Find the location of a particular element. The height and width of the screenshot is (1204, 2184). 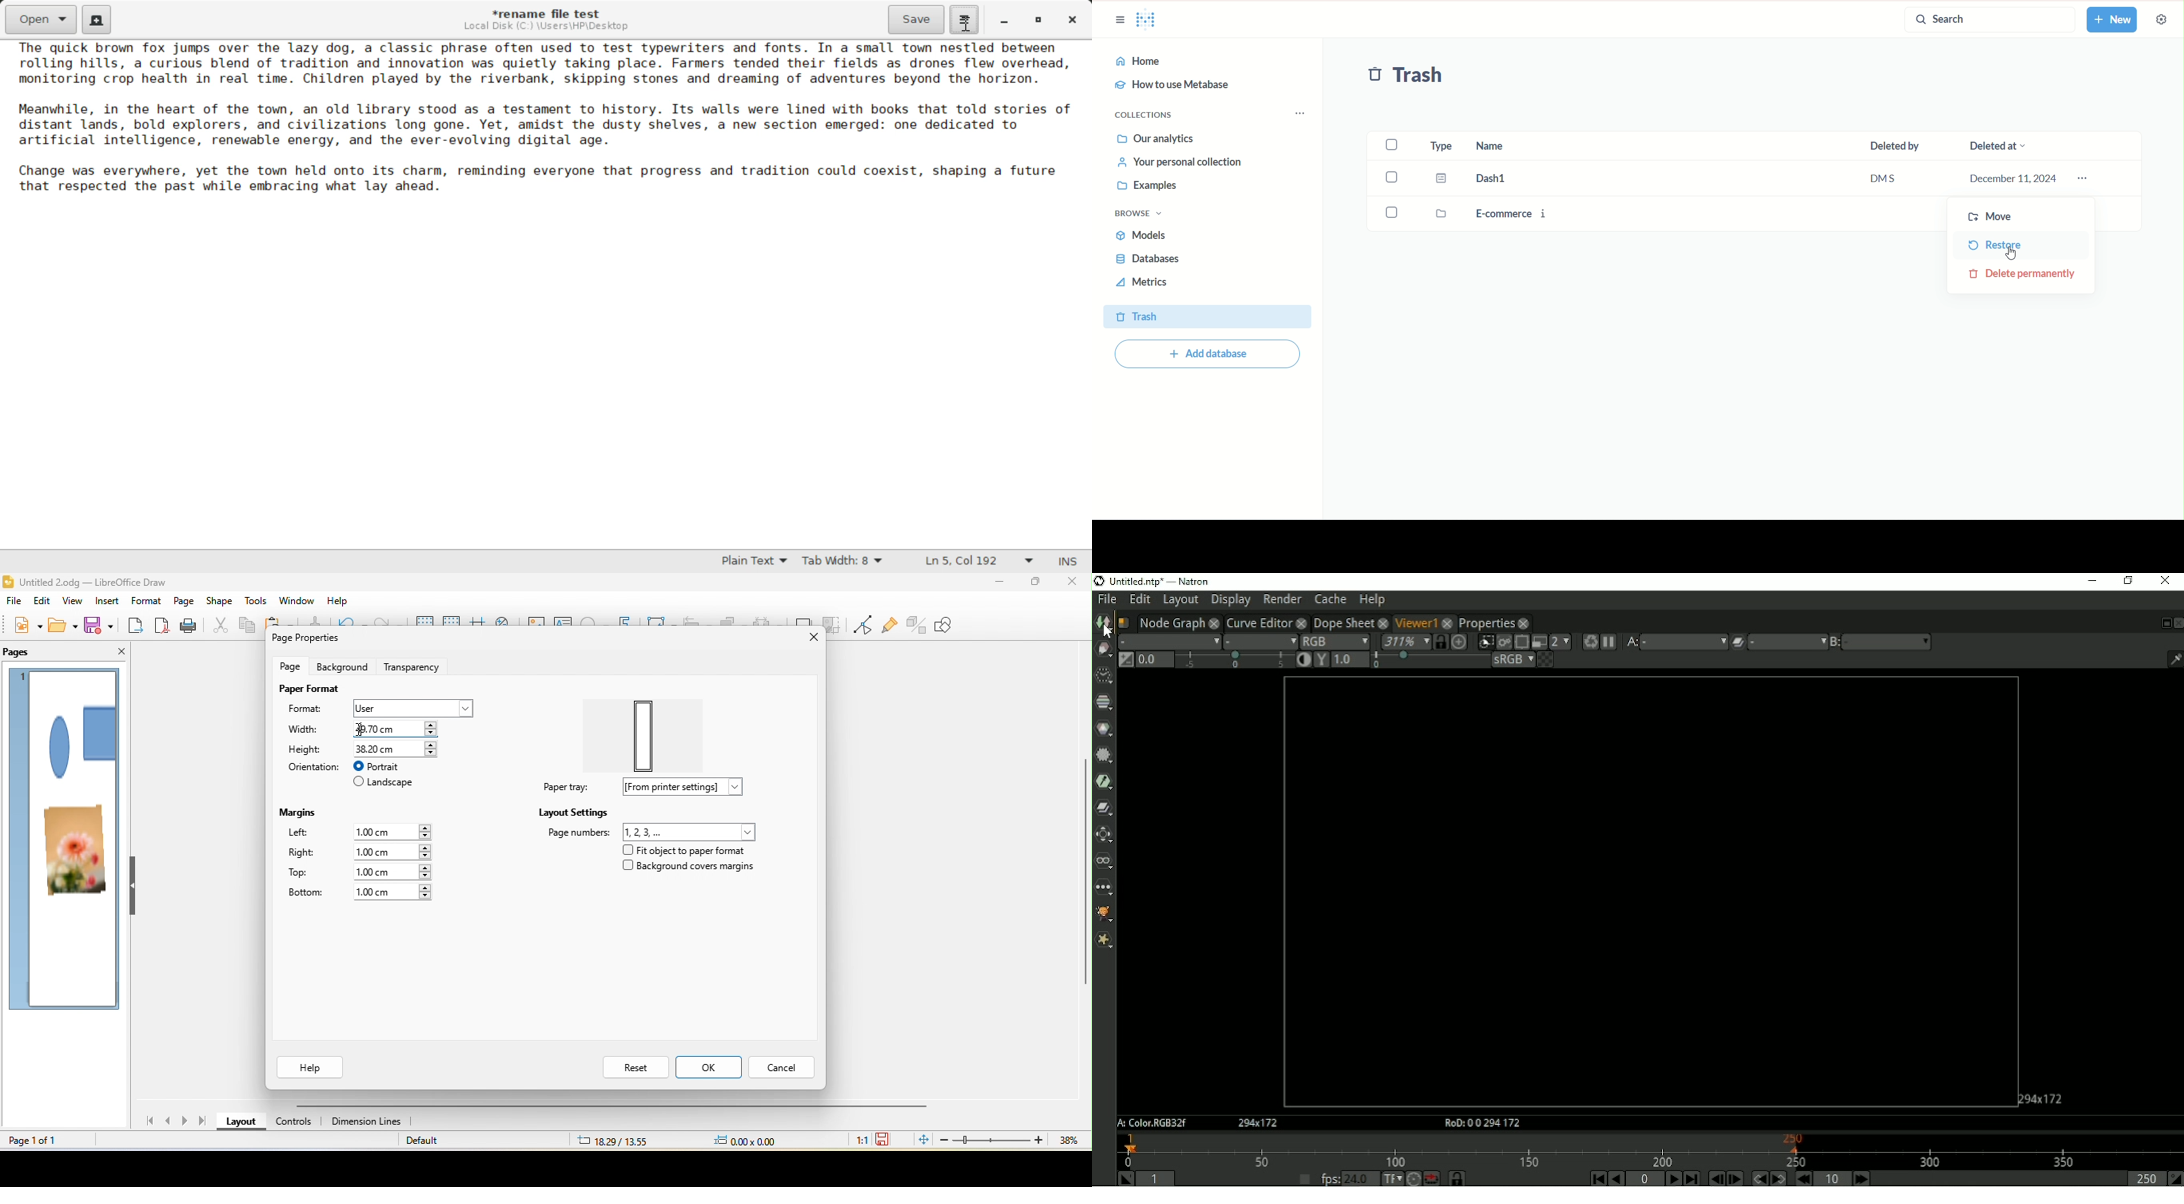

print is located at coordinates (192, 626).